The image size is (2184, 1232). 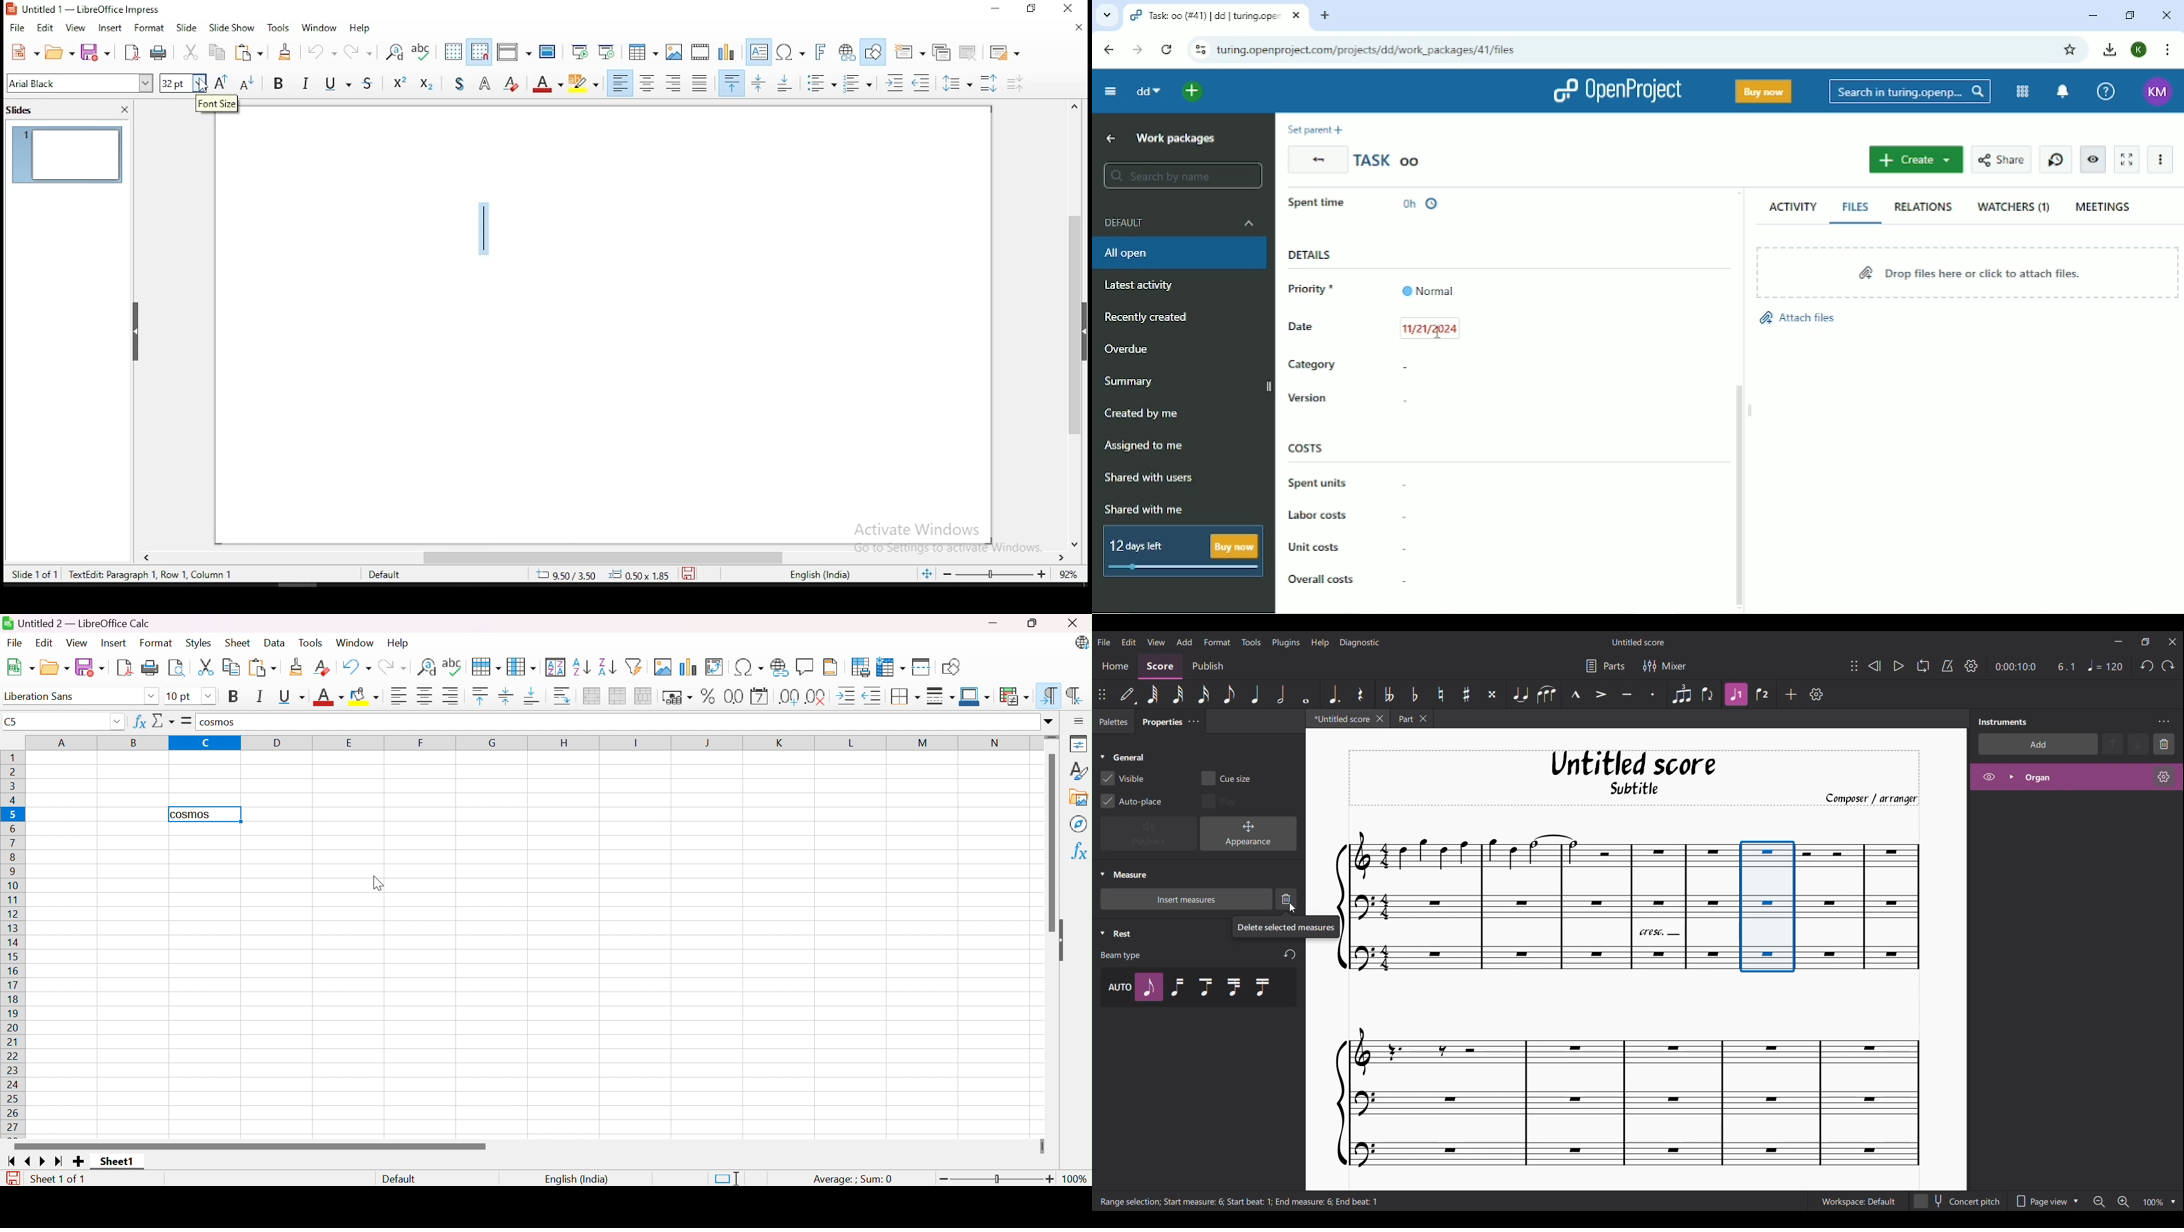 I want to click on cut, so click(x=192, y=52).